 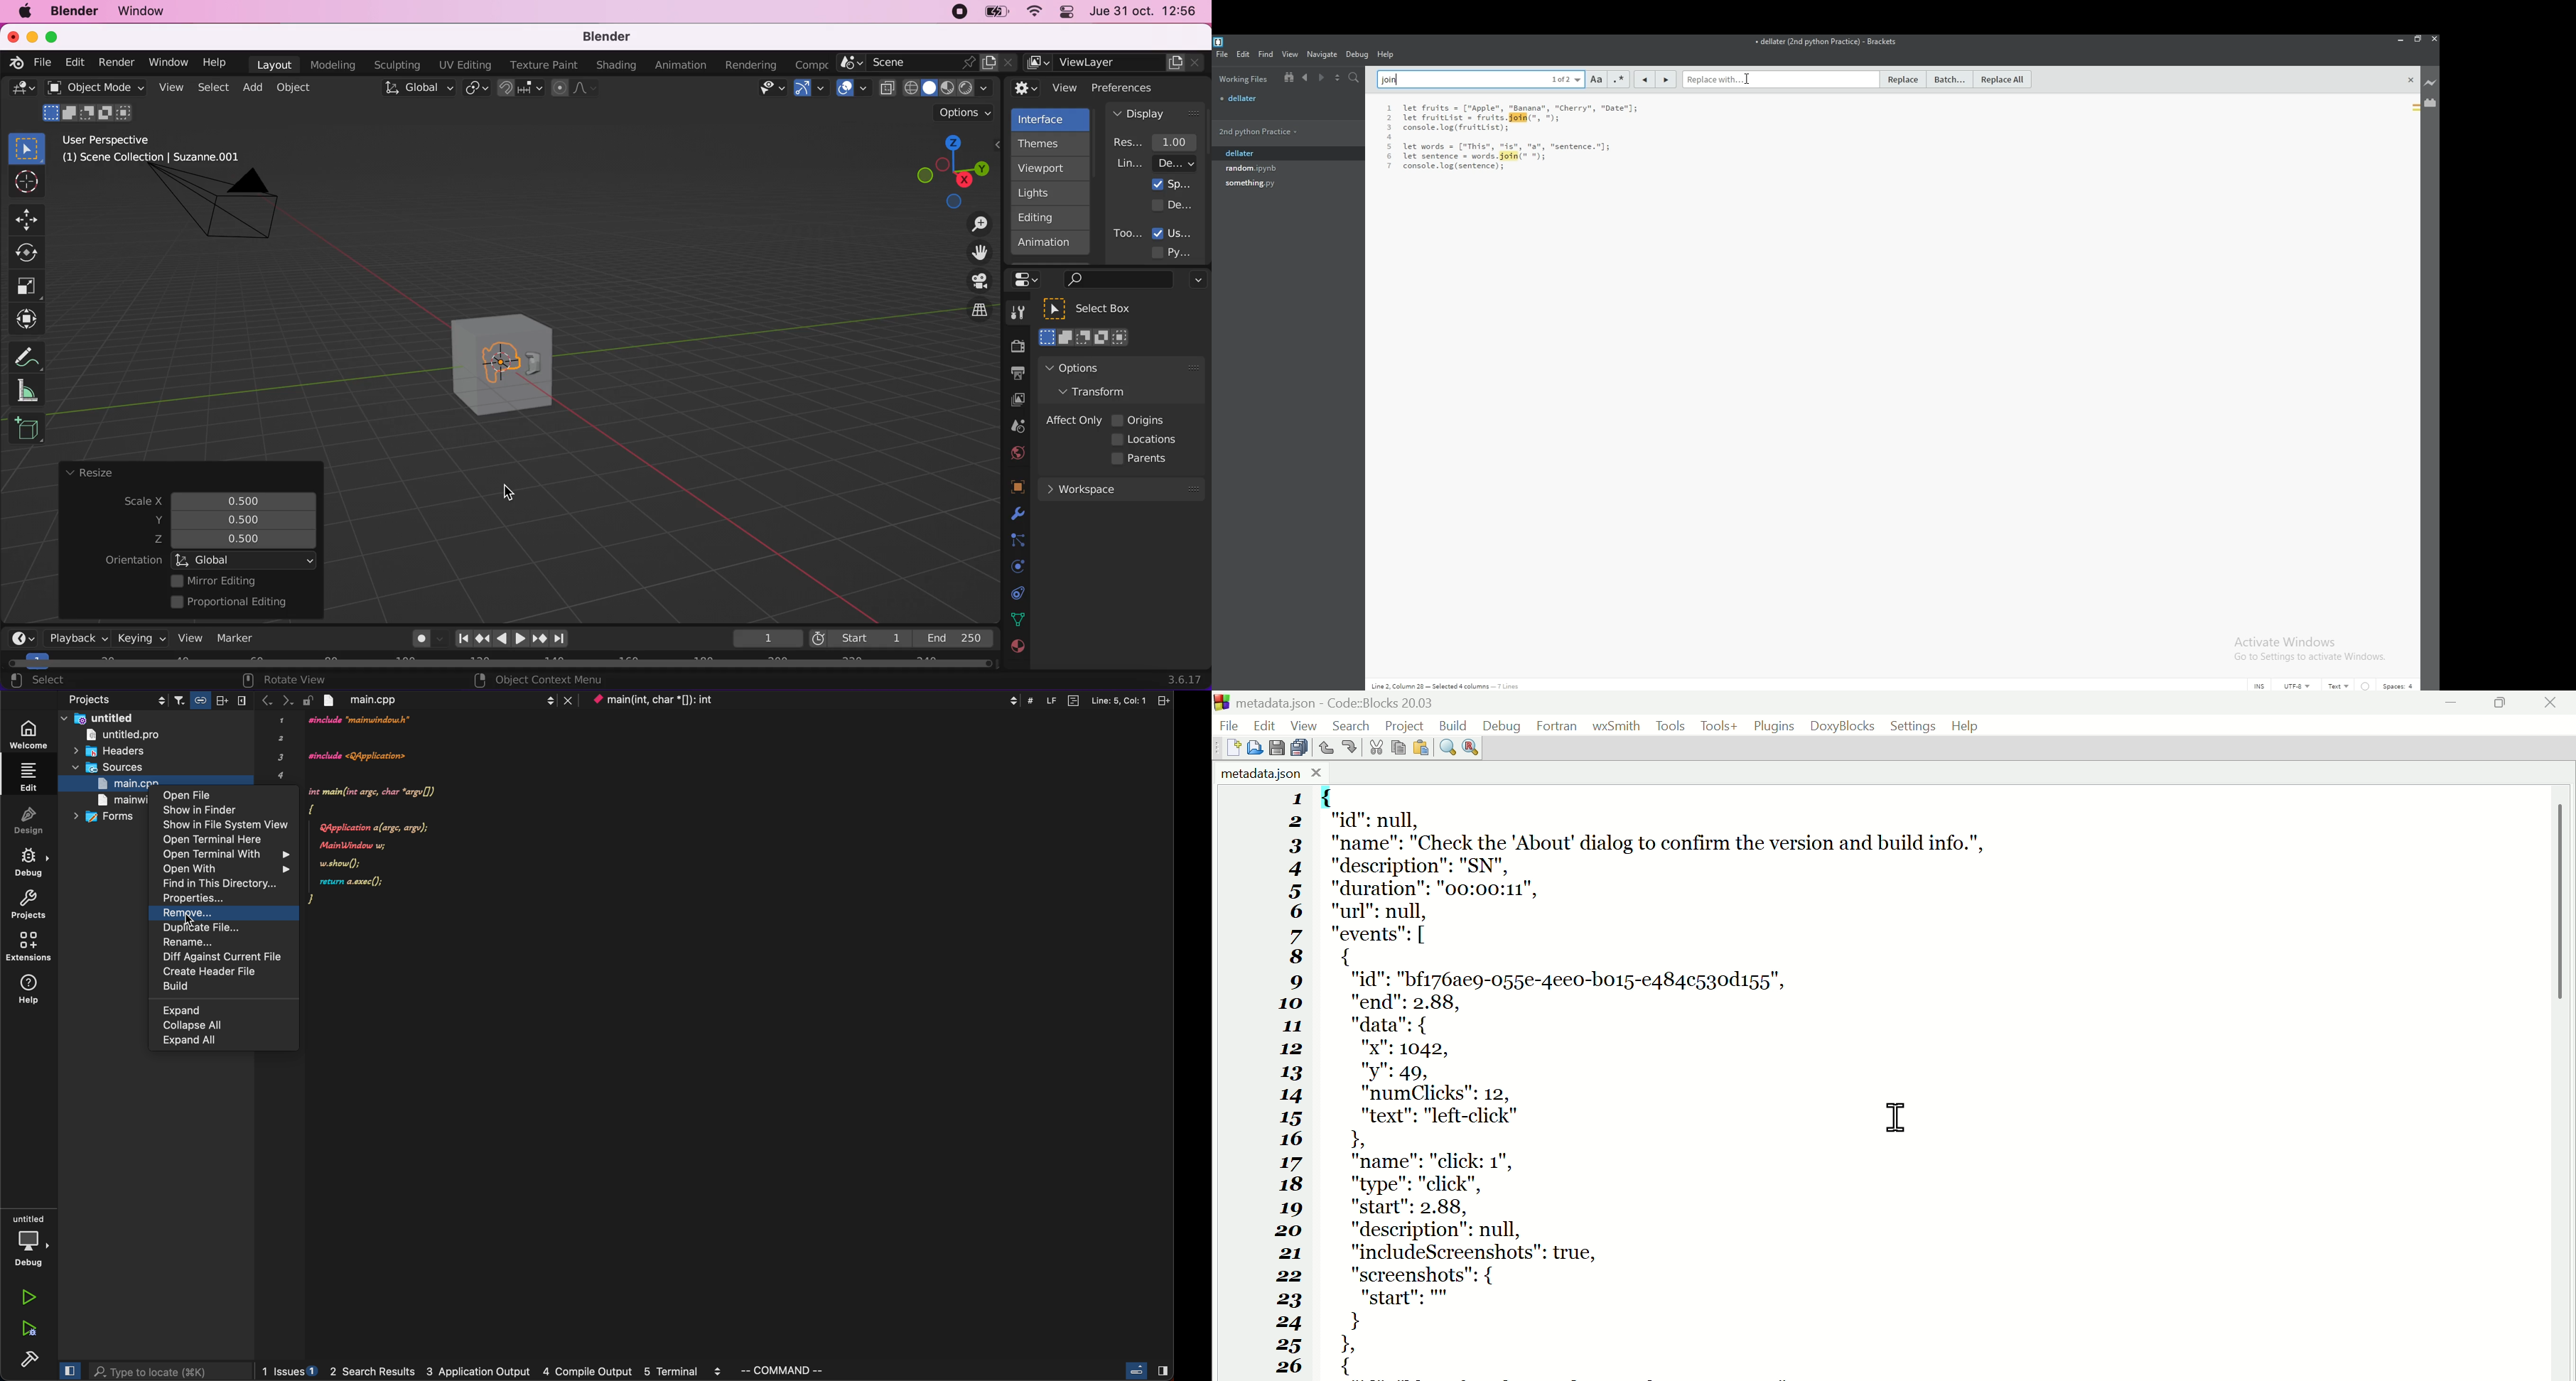 I want to click on jump to endpoint, so click(x=564, y=639).